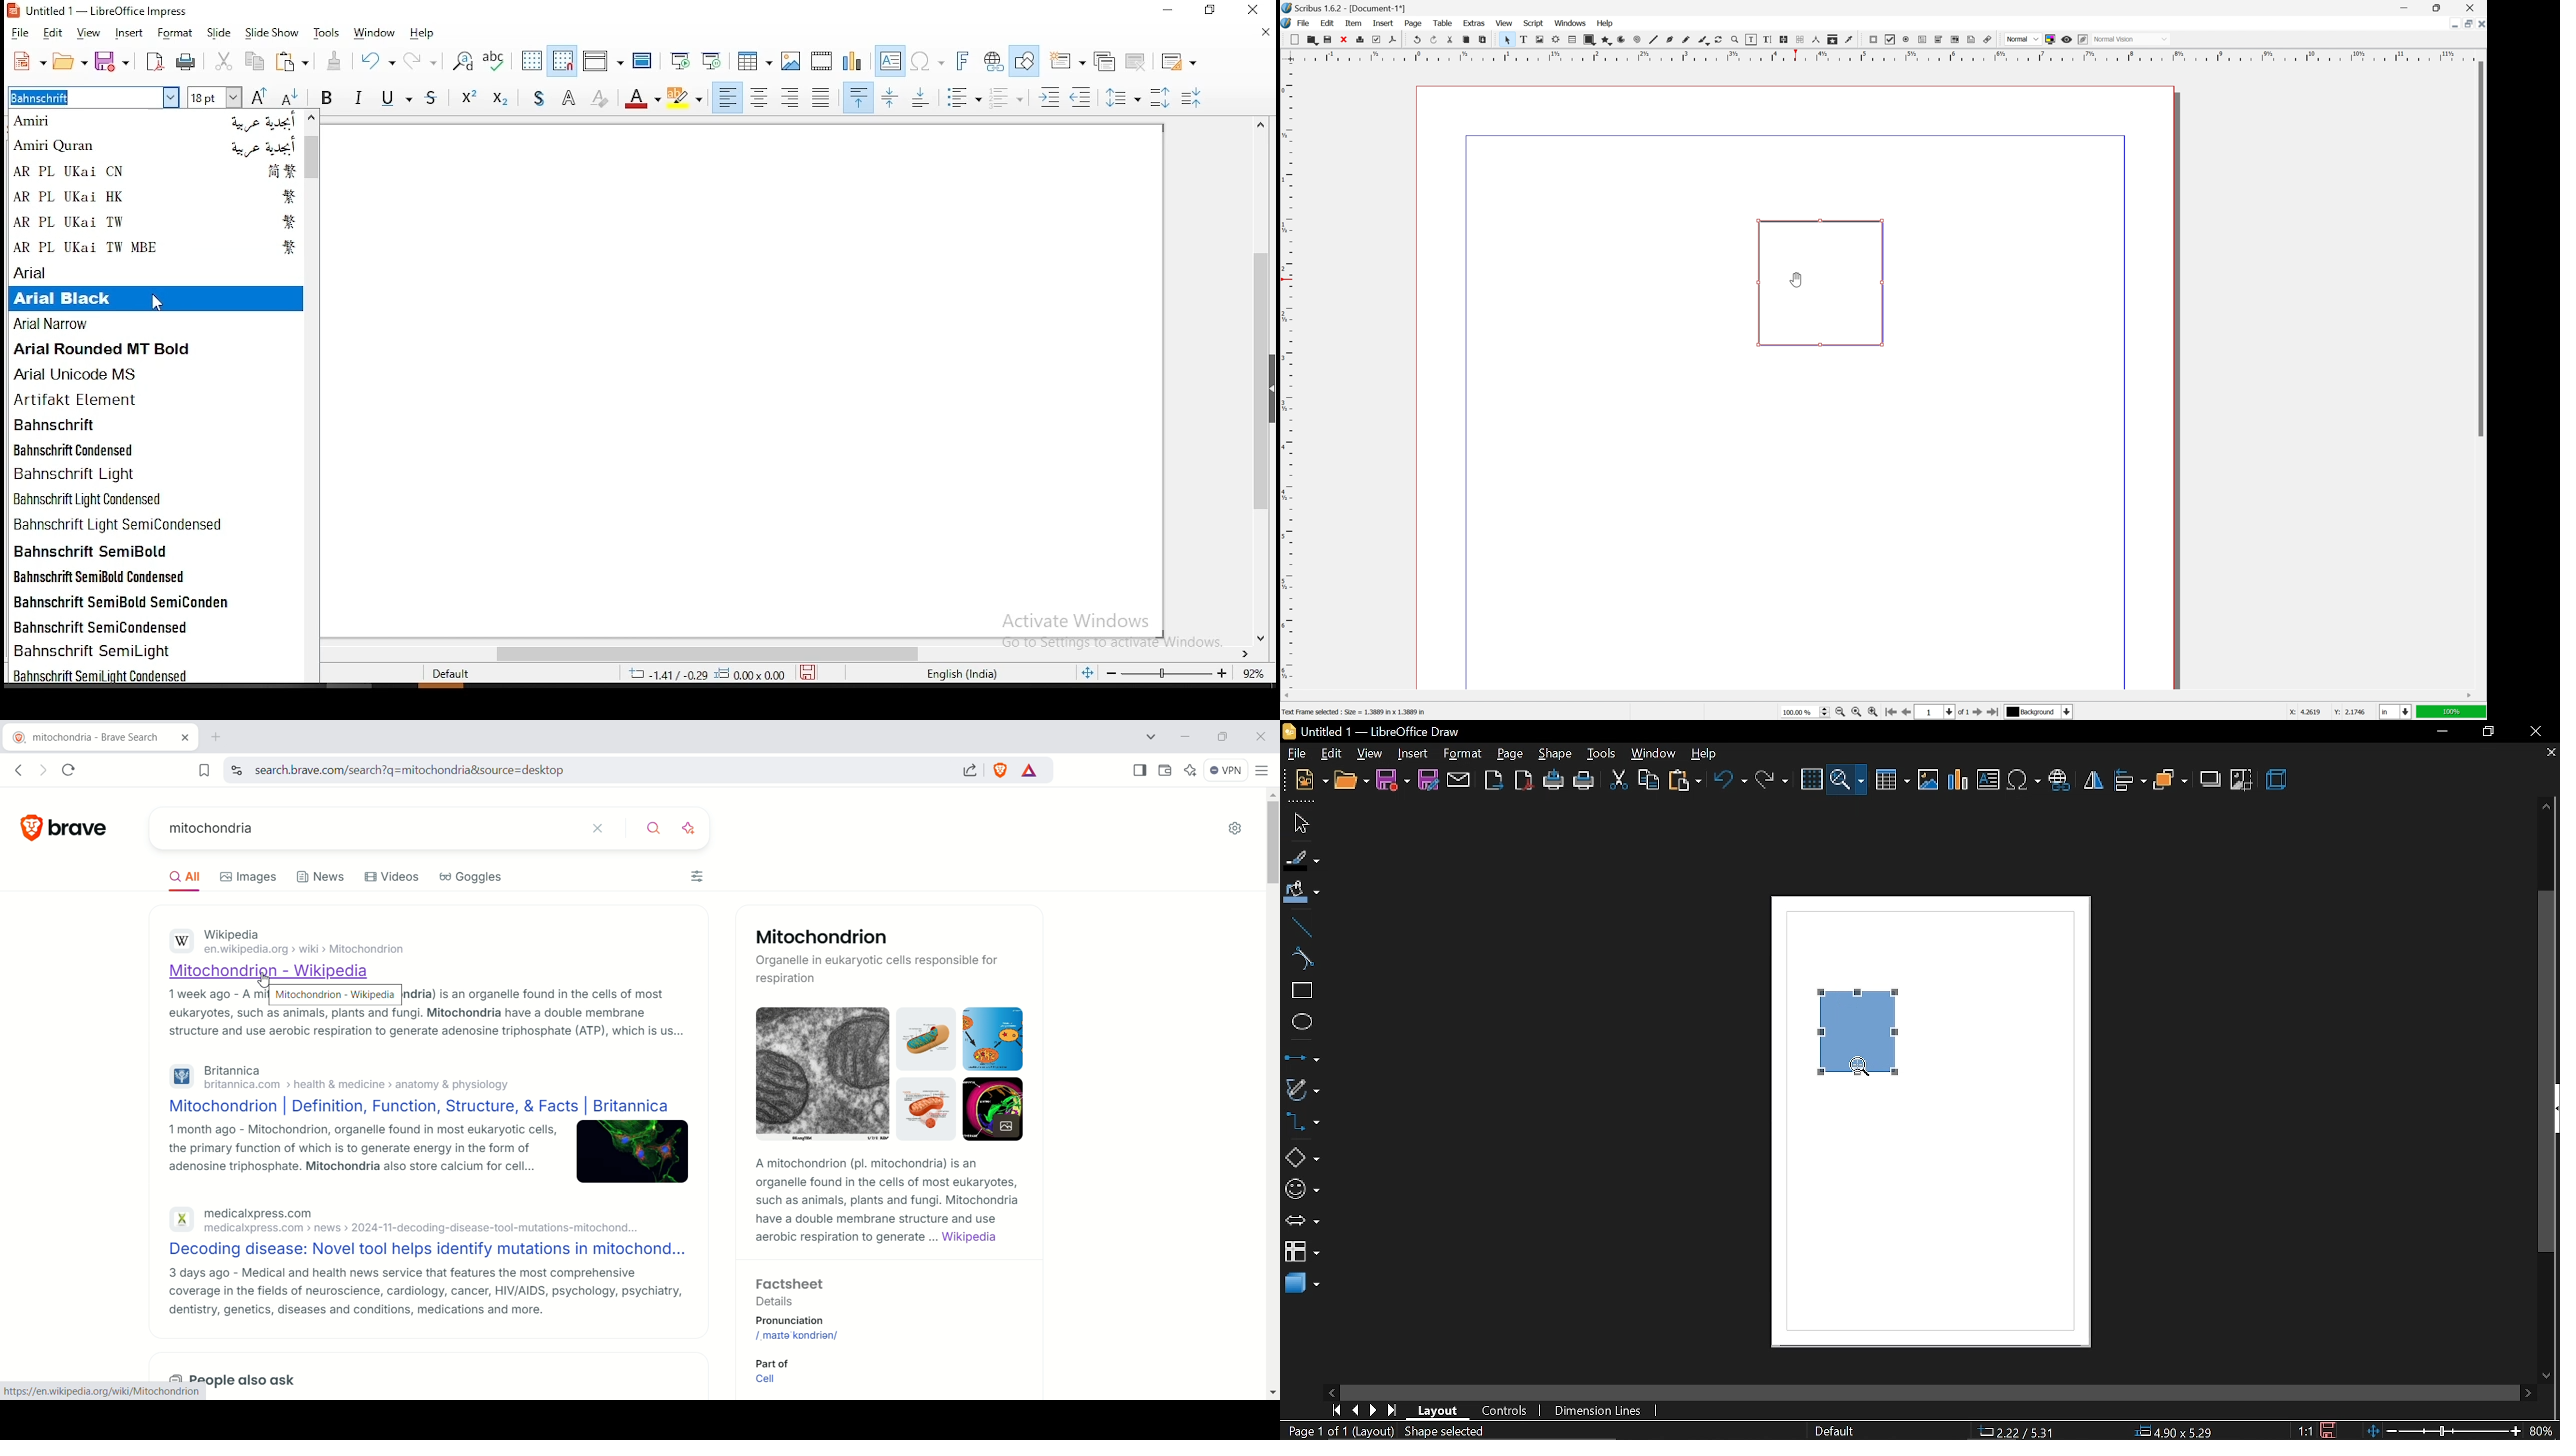  I want to click on Insert symbol, so click(2025, 780).